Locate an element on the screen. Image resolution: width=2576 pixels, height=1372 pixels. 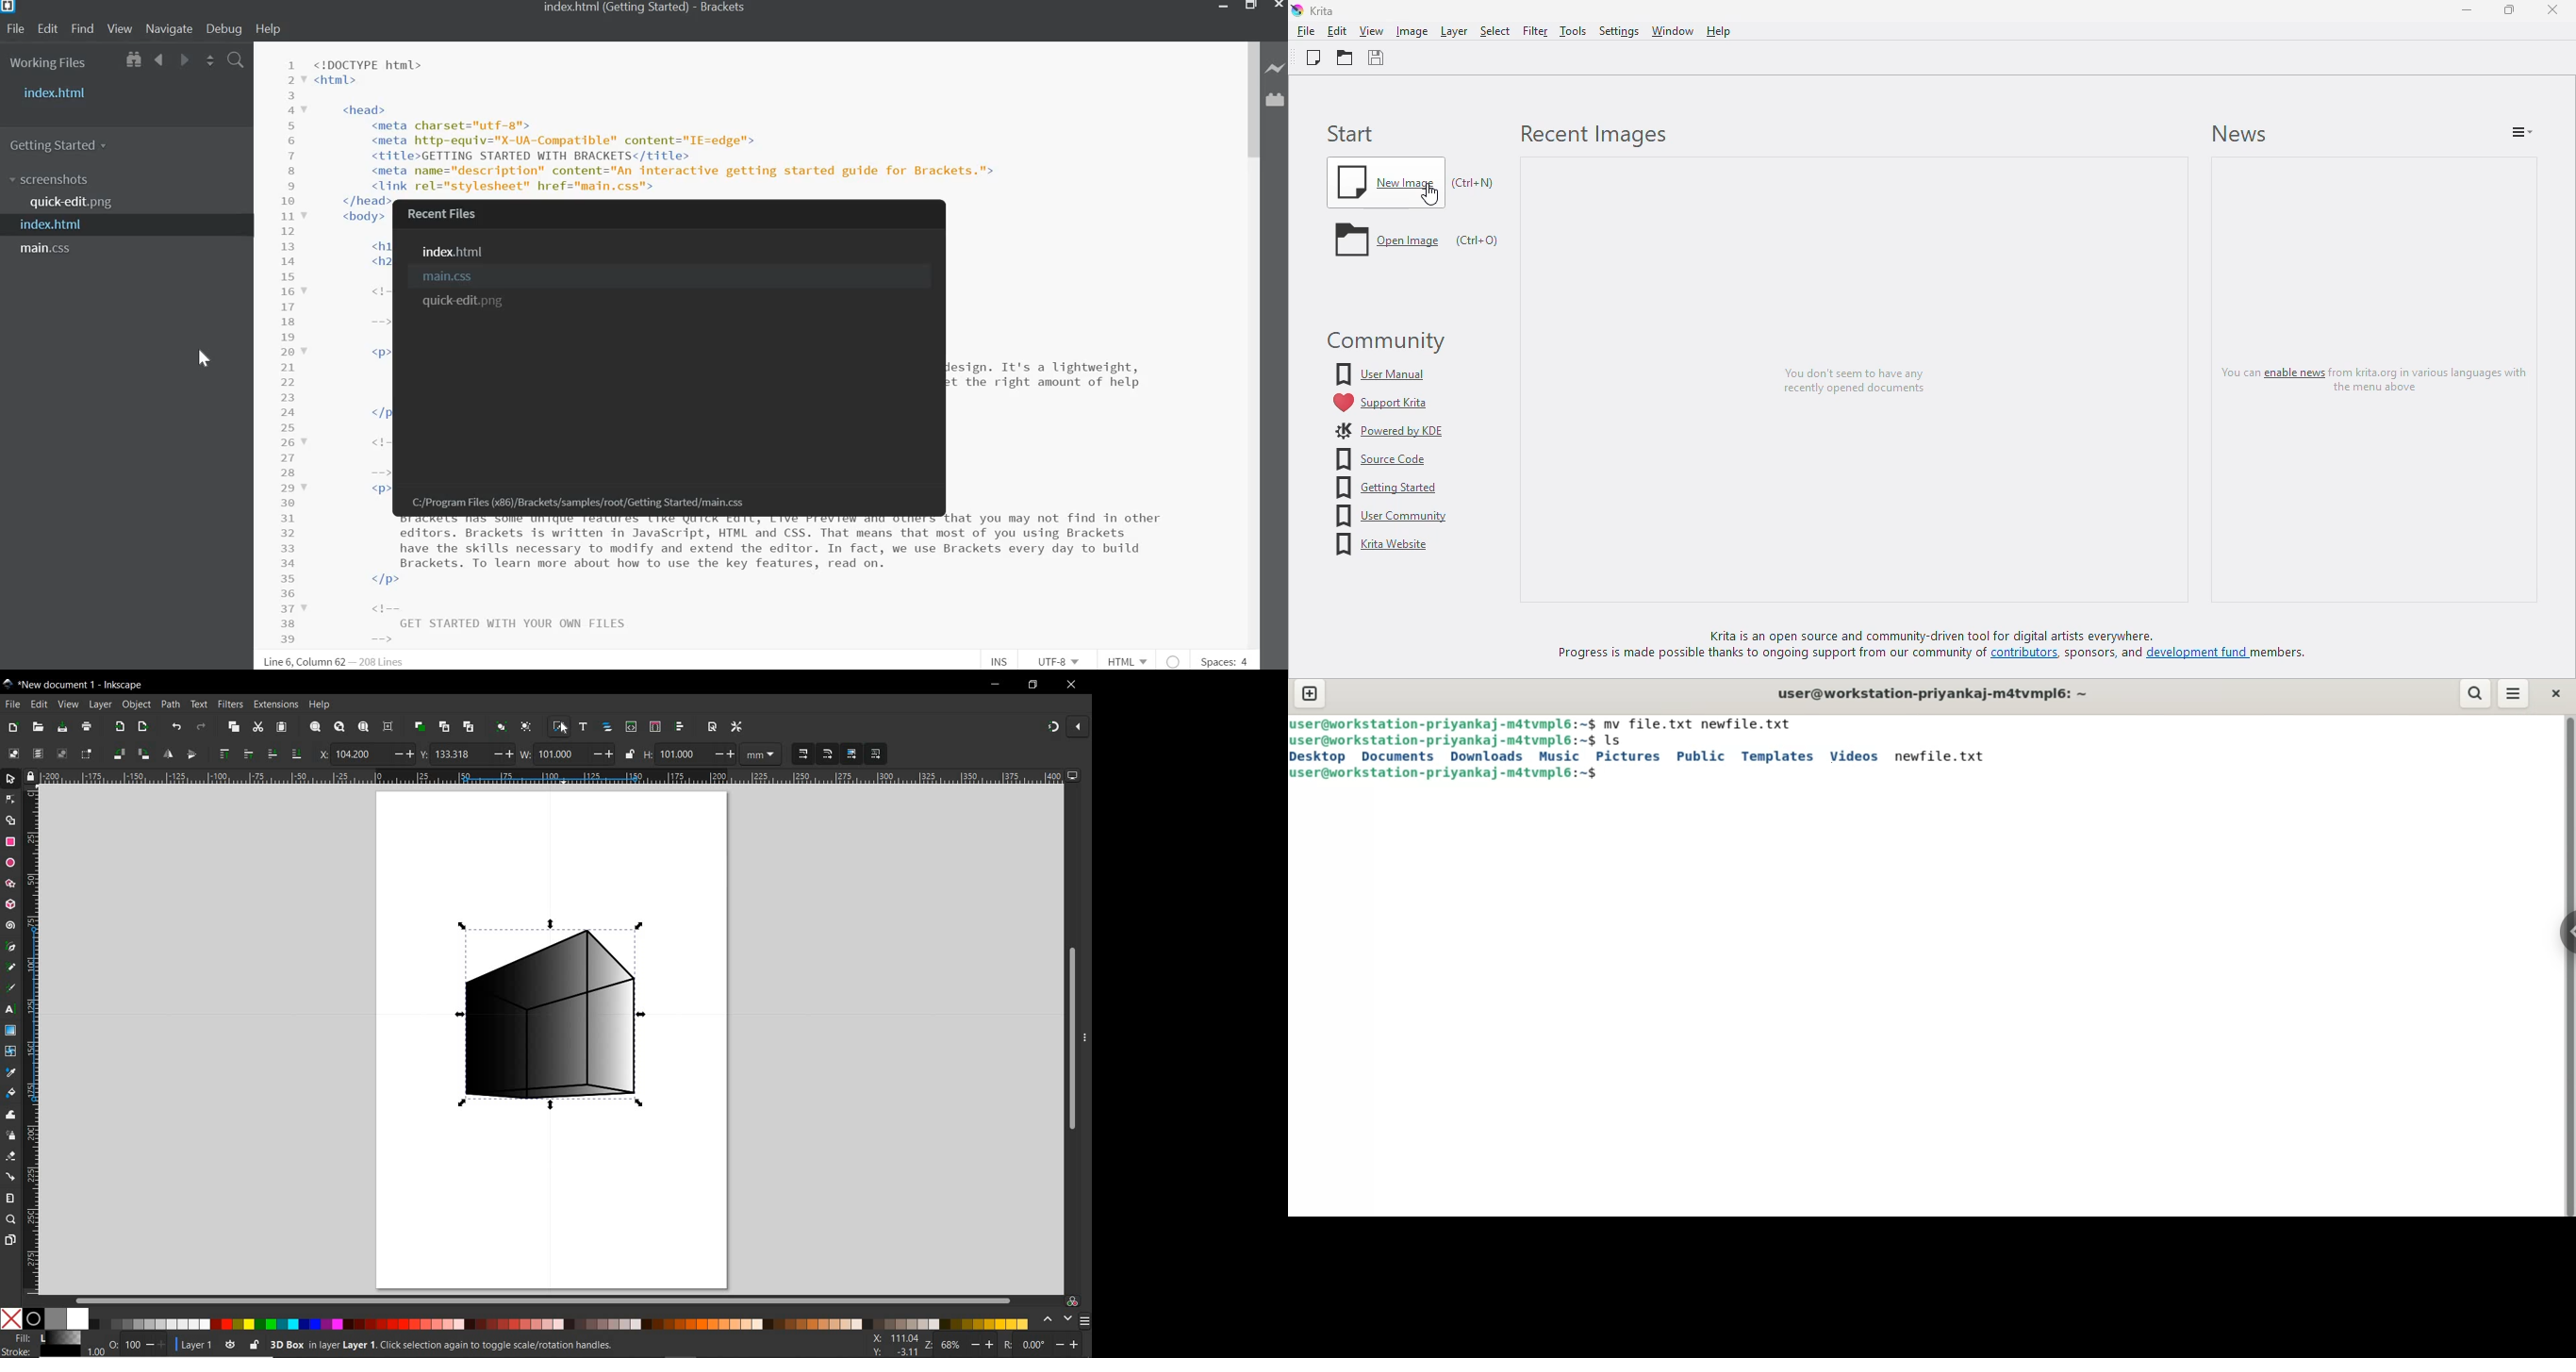
Show in File Tree is located at coordinates (132, 61).